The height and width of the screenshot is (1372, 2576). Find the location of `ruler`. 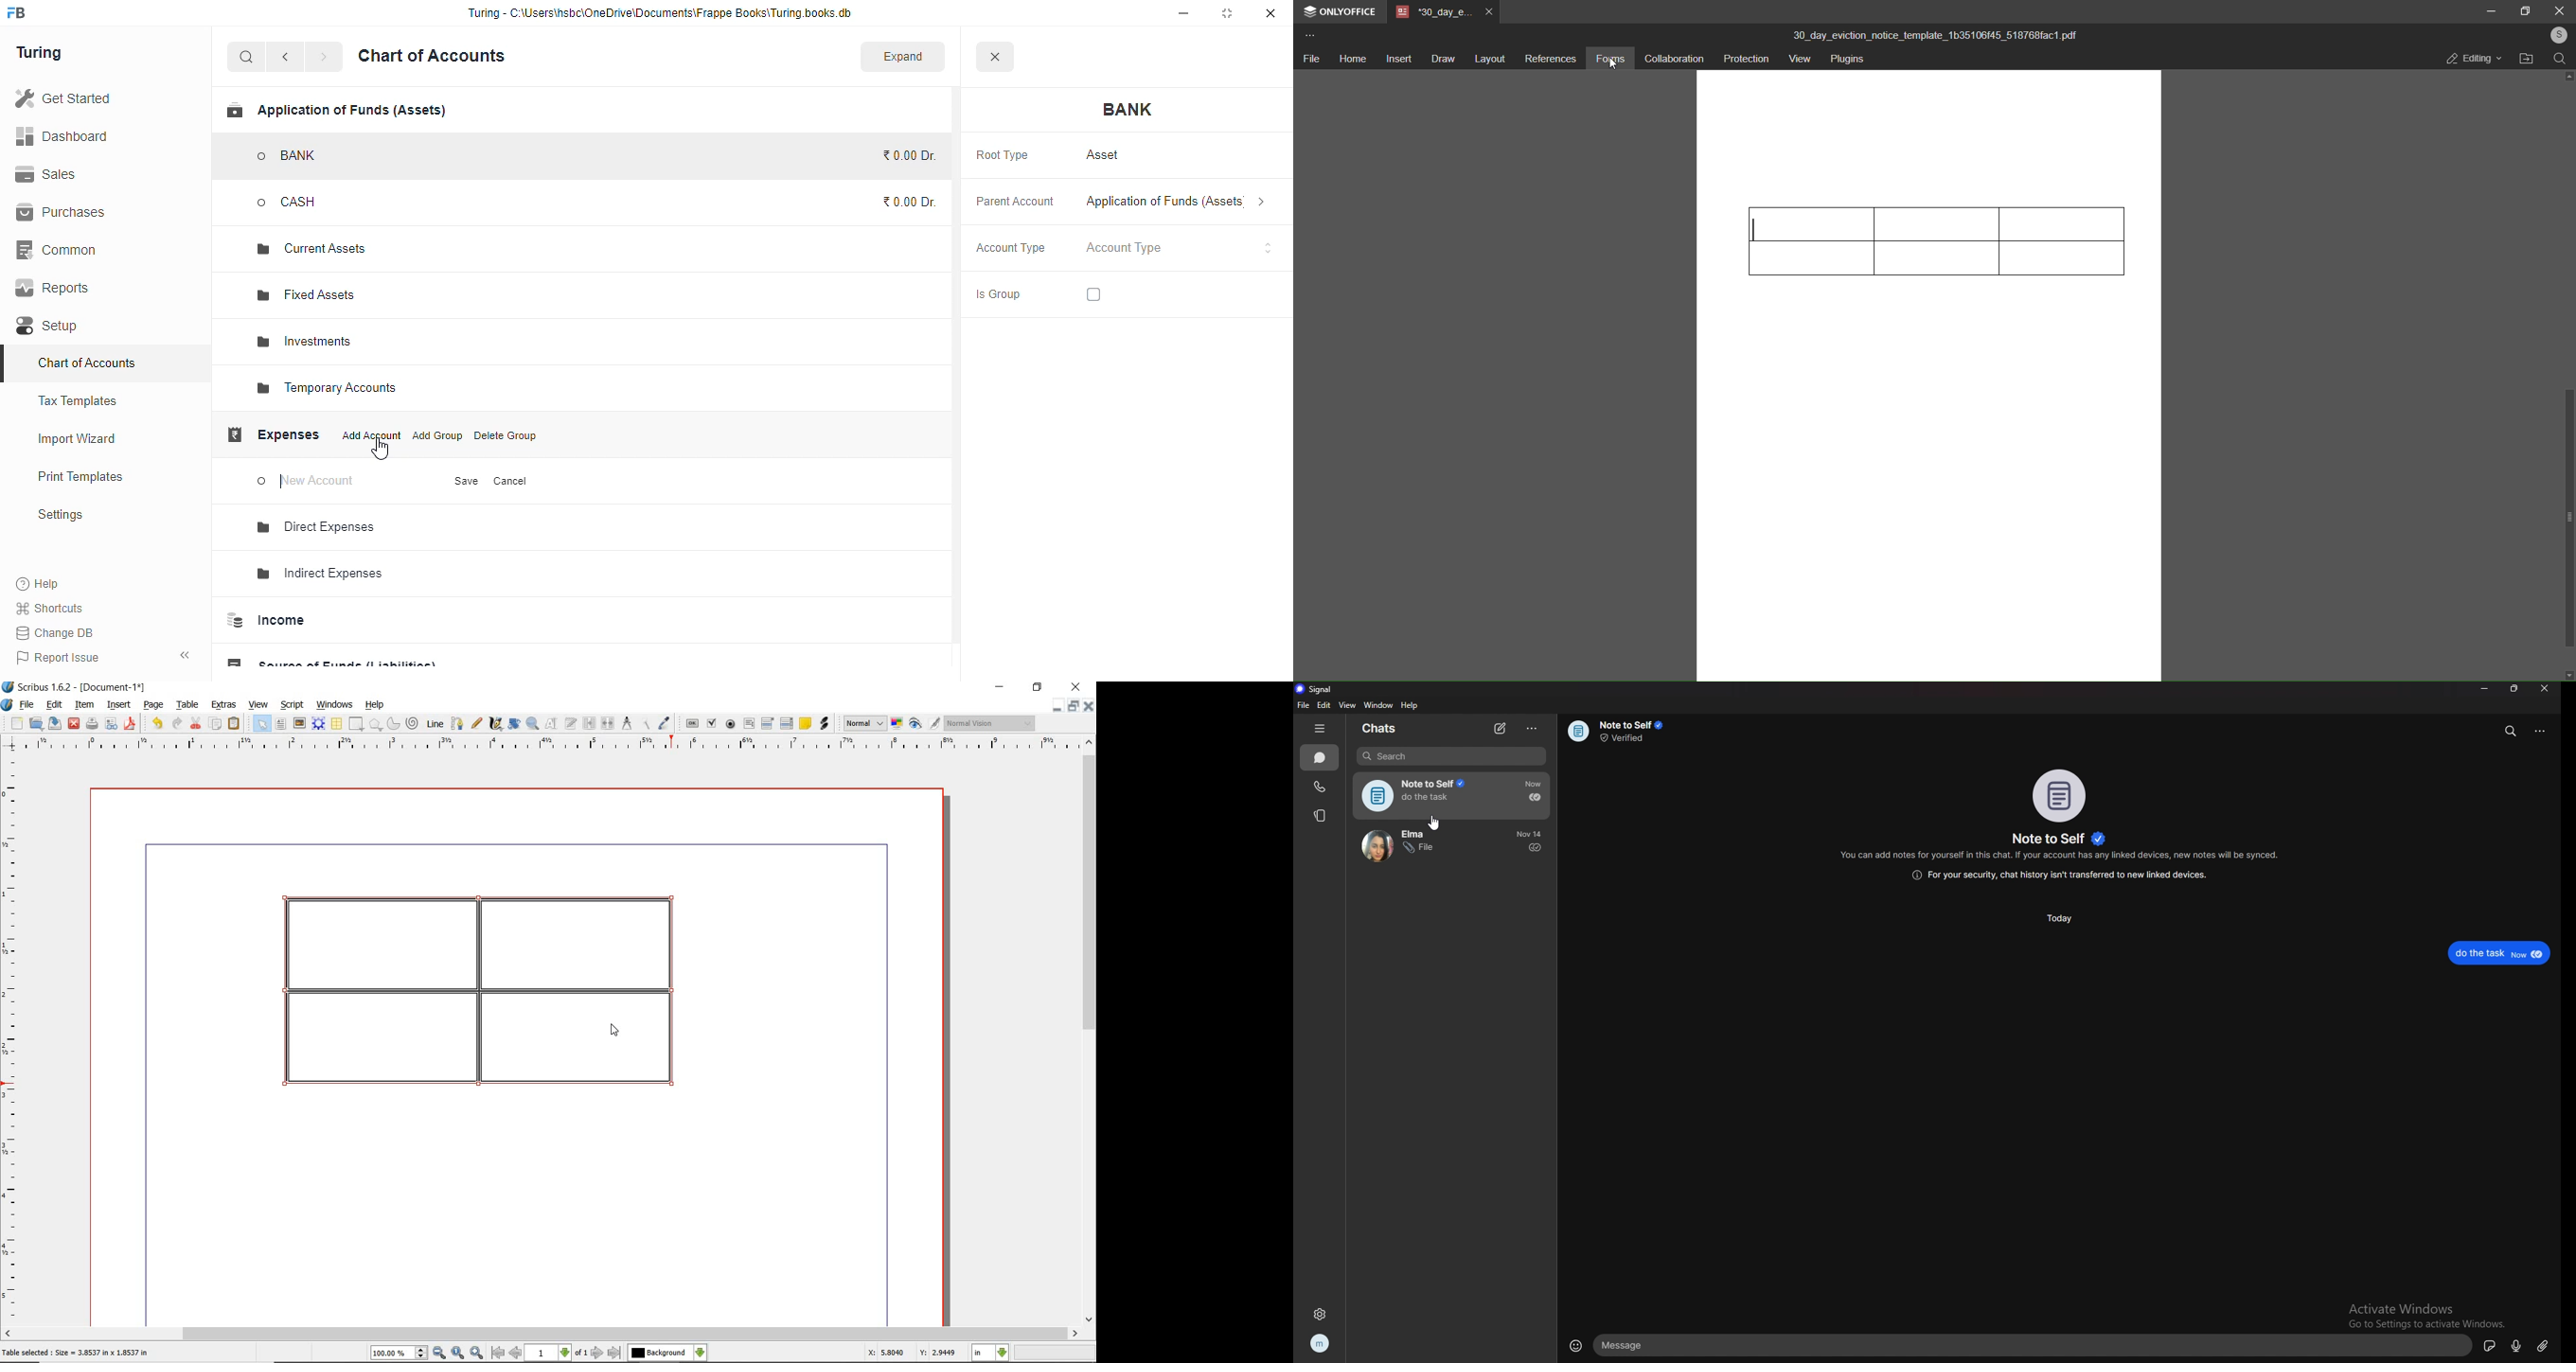

ruler is located at coordinates (554, 744).